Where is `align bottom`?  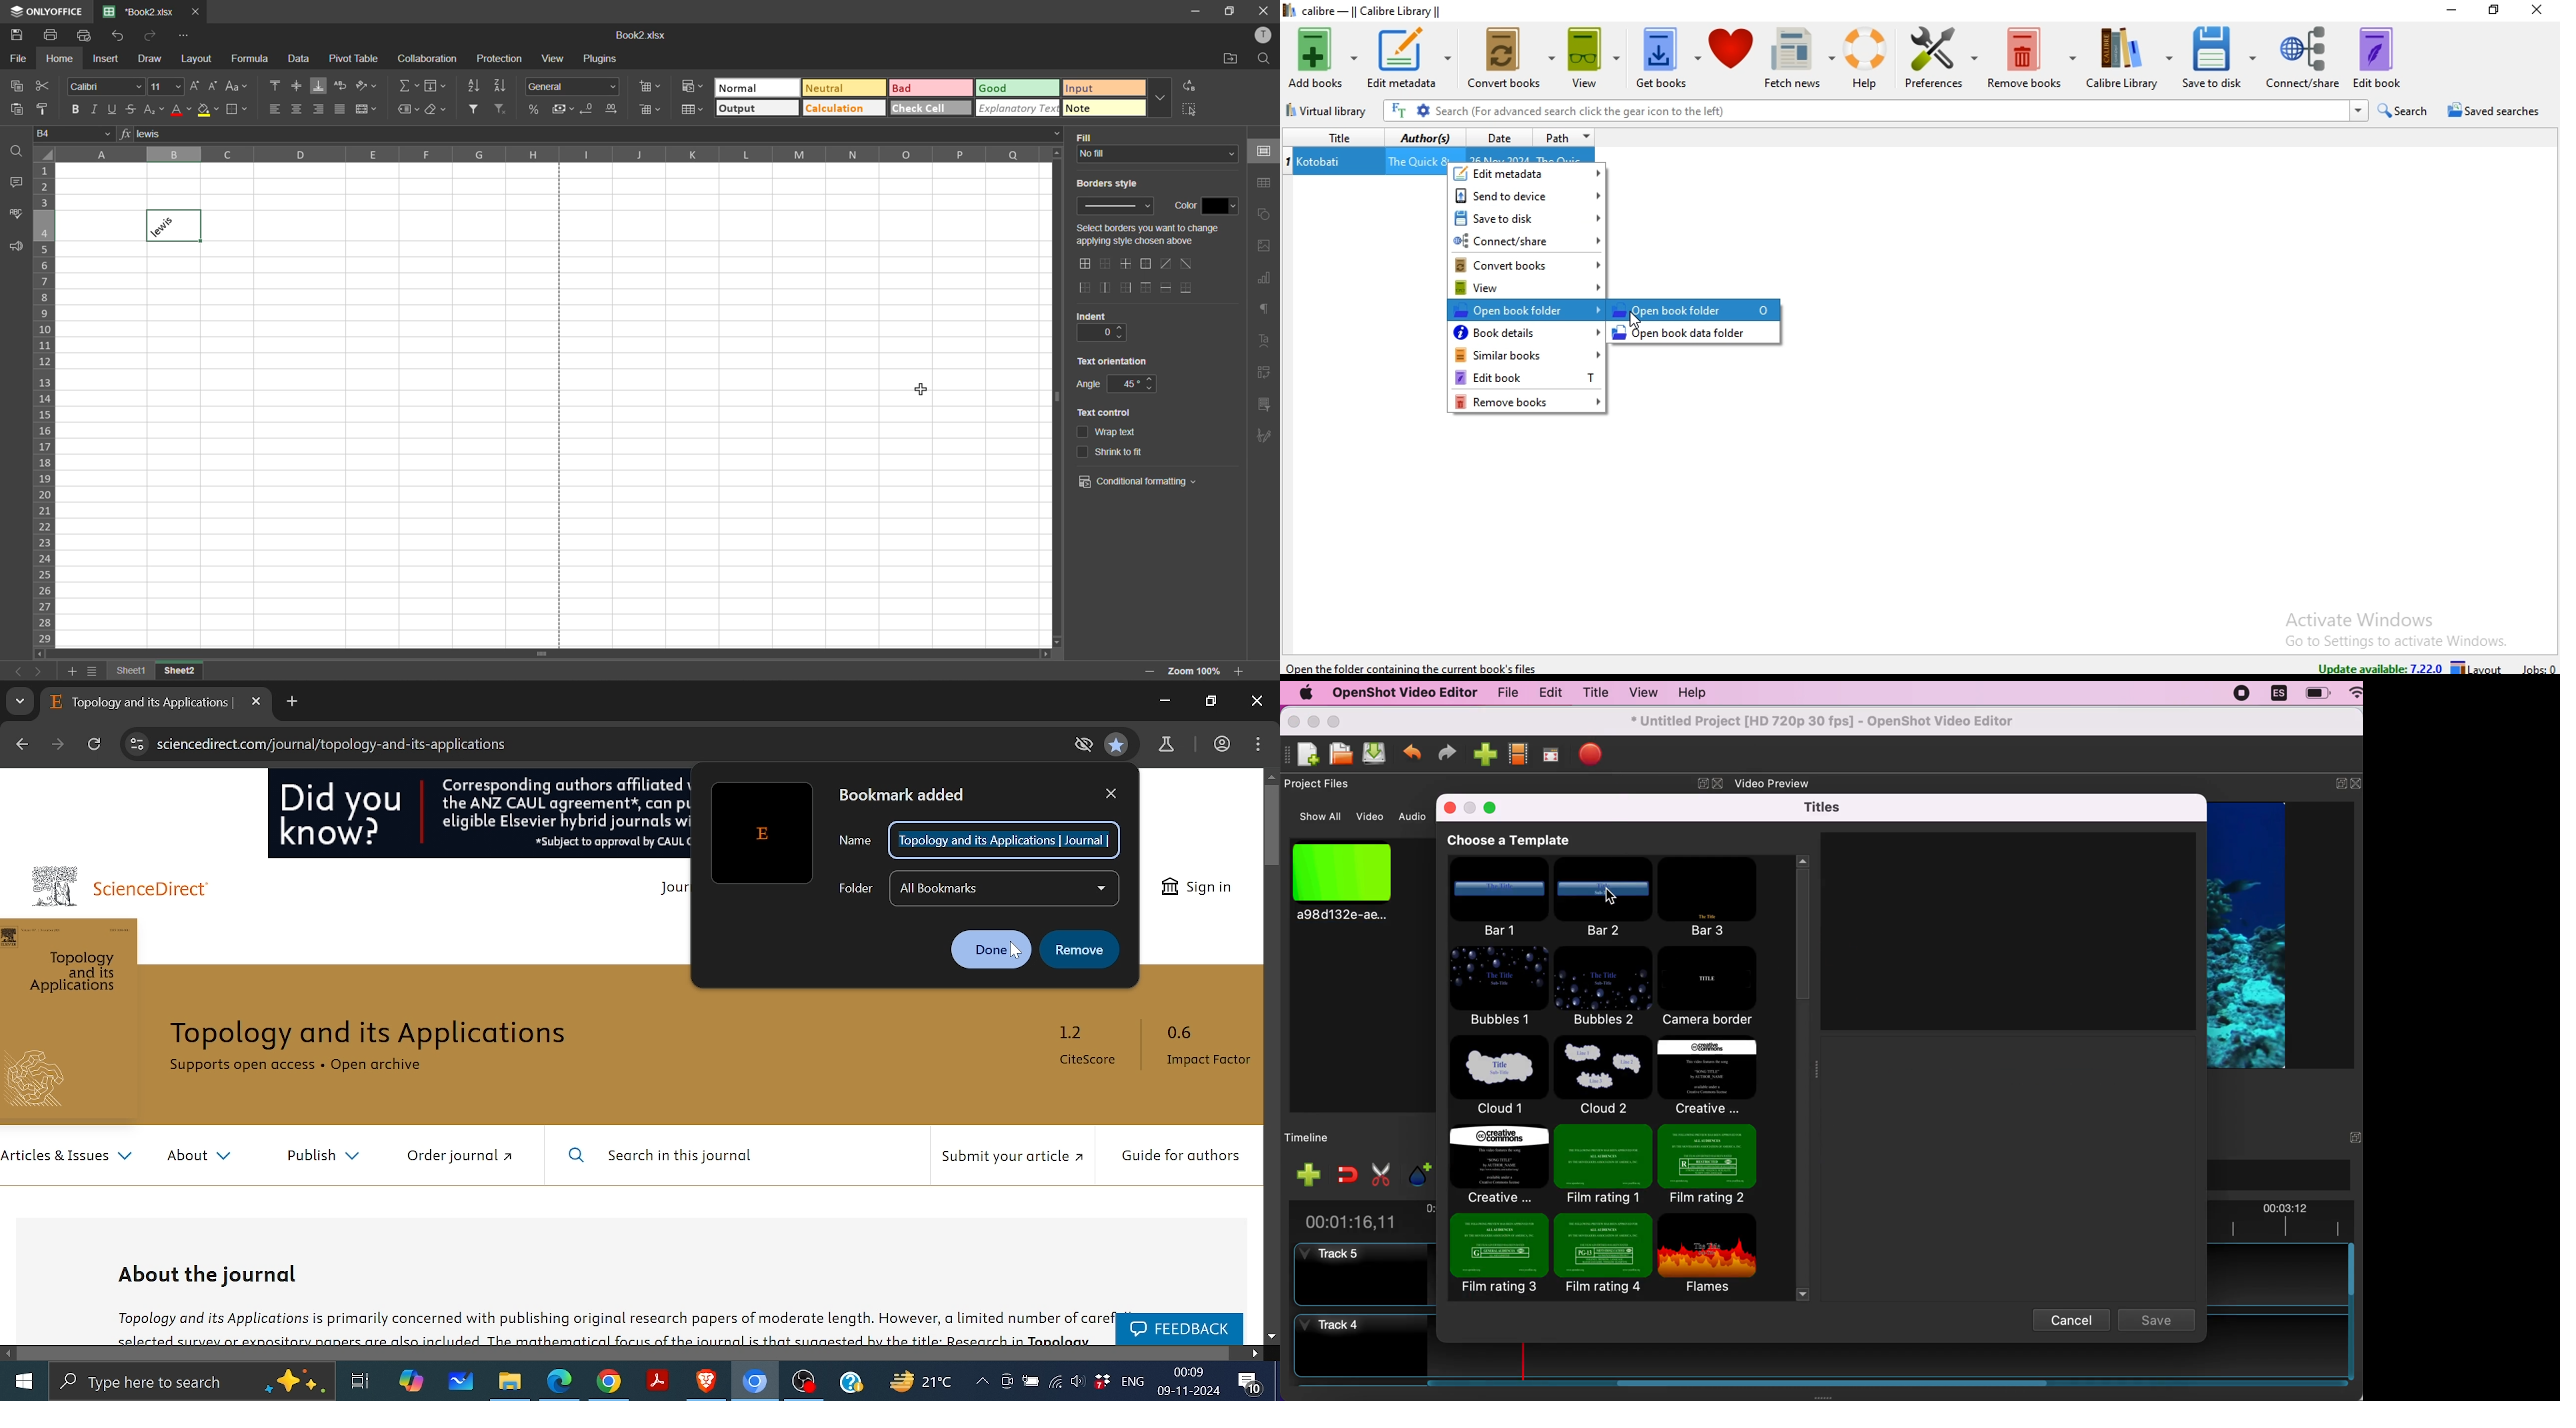
align bottom is located at coordinates (317, 87).